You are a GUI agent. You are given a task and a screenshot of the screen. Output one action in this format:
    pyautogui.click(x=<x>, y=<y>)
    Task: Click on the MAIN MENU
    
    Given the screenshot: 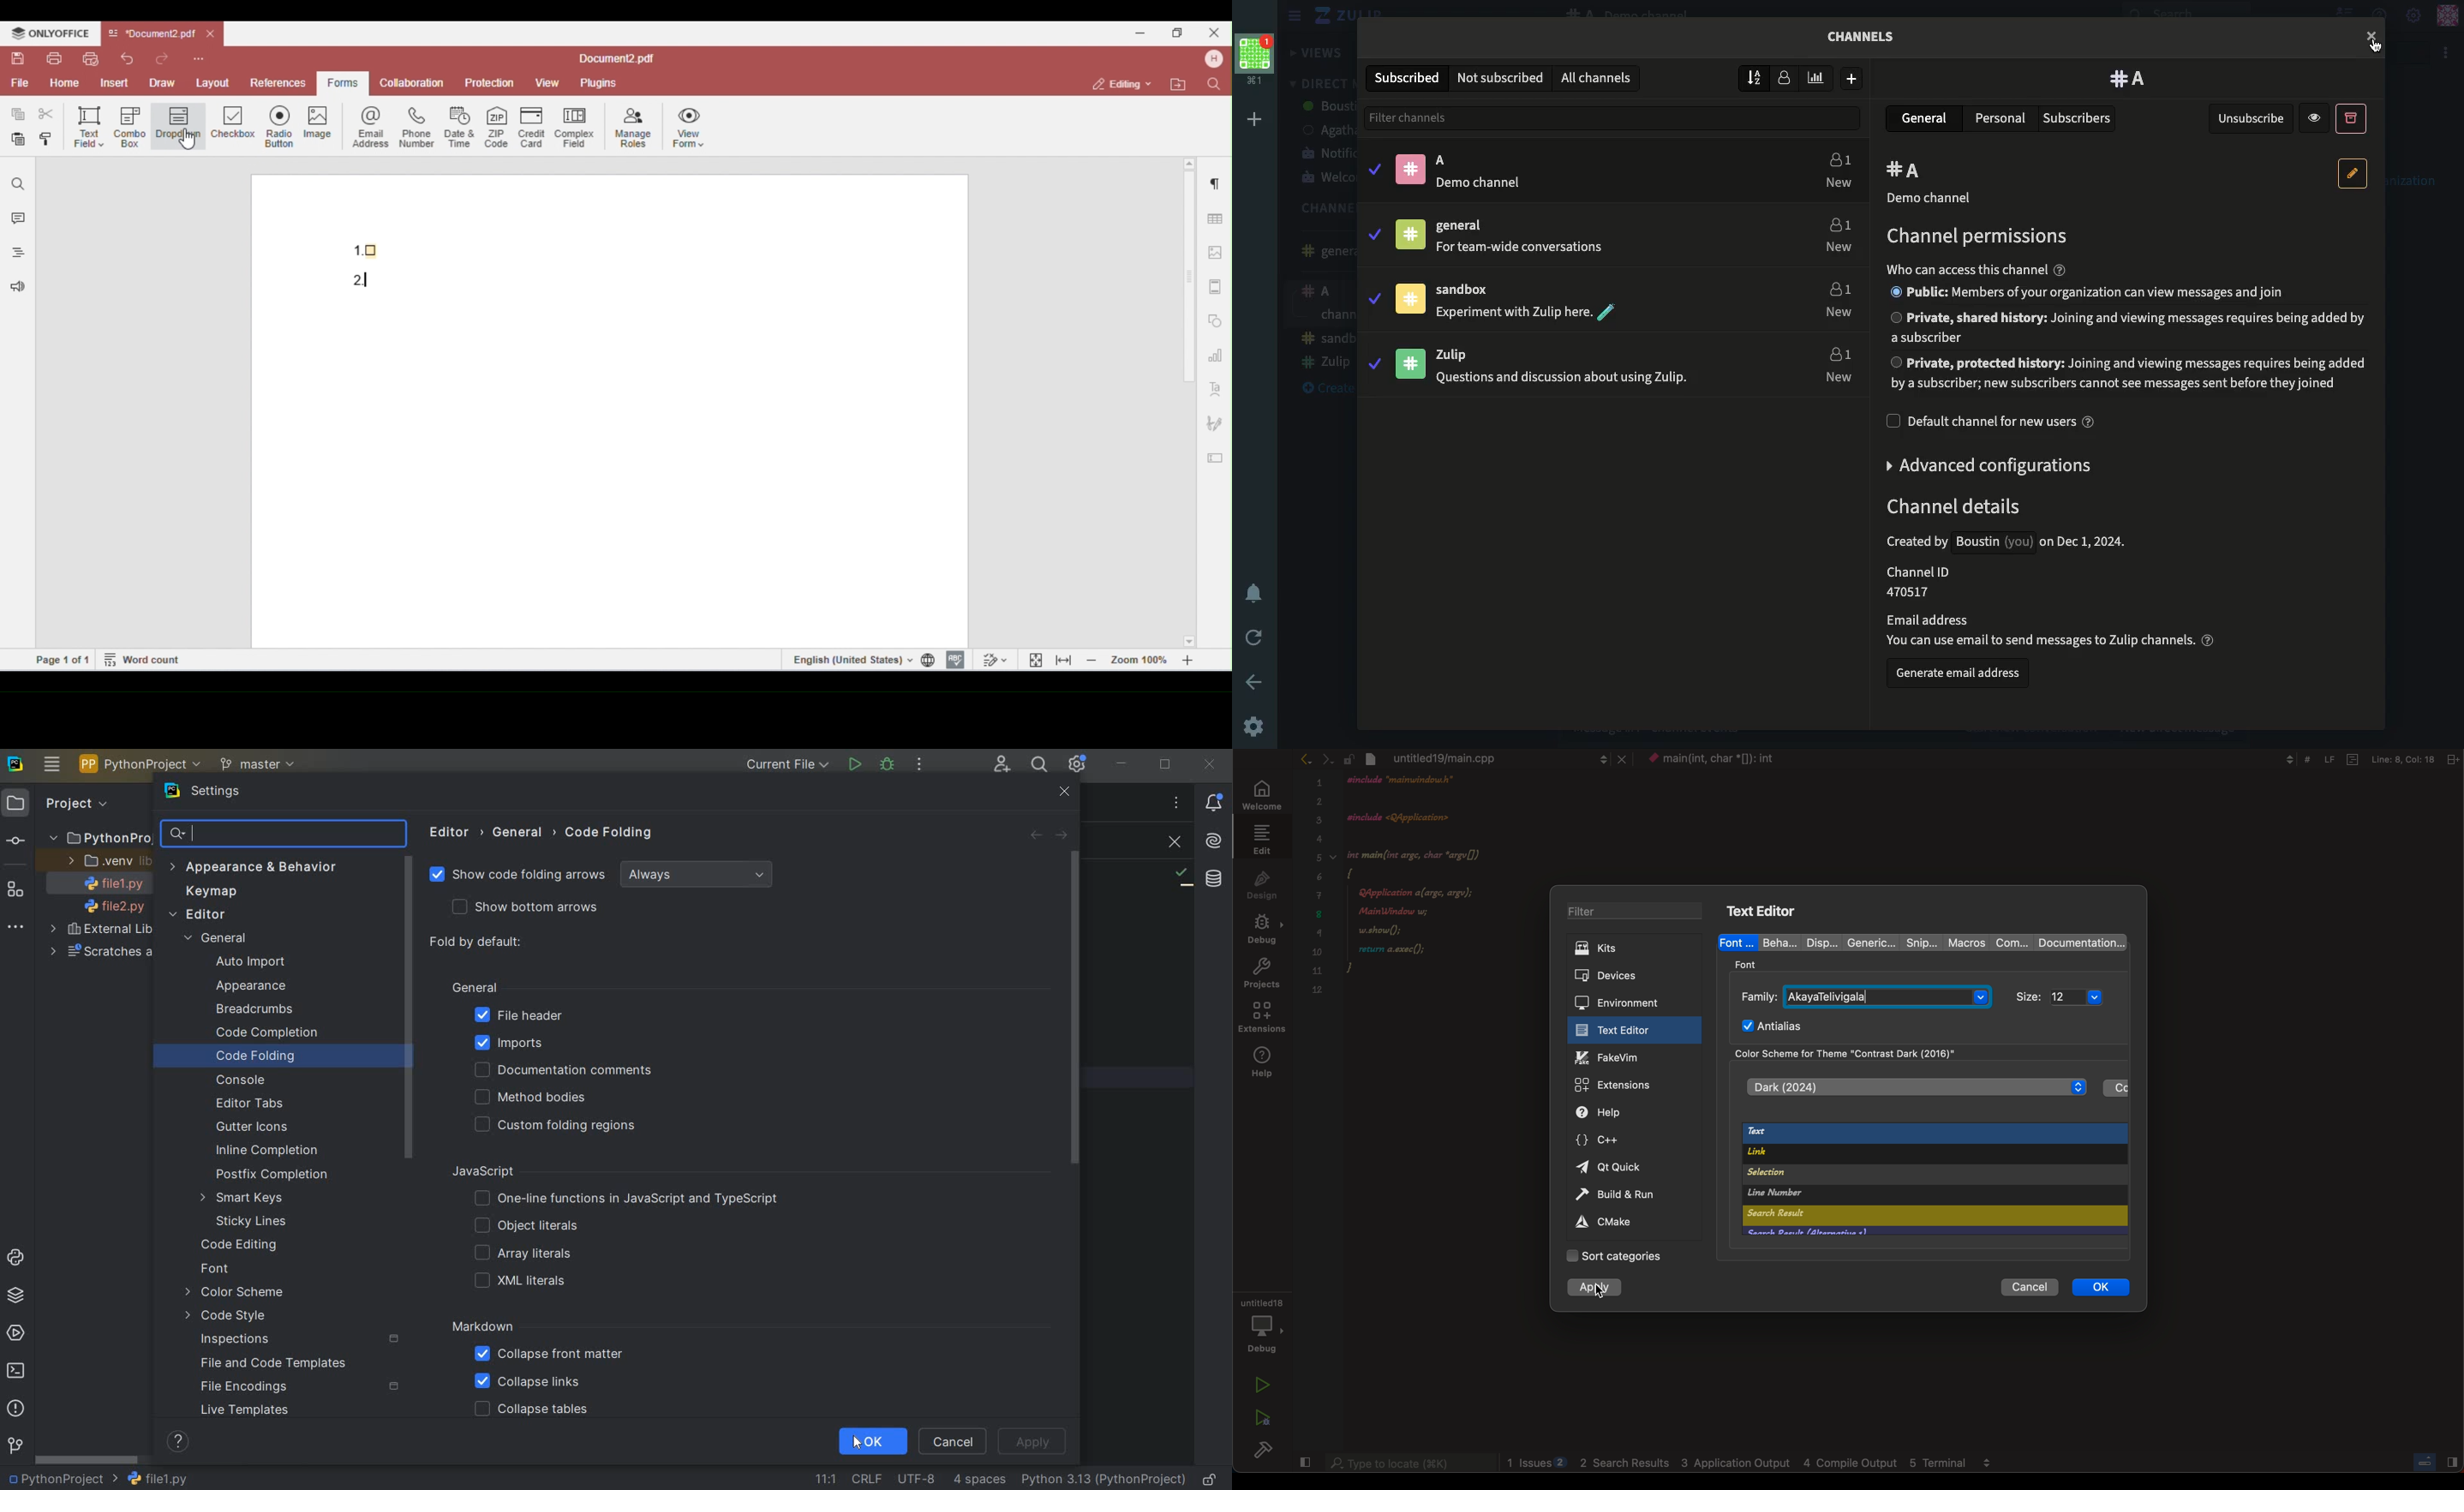 What is the action you would take?
    pyautogui.click(x=52, y=765)
    